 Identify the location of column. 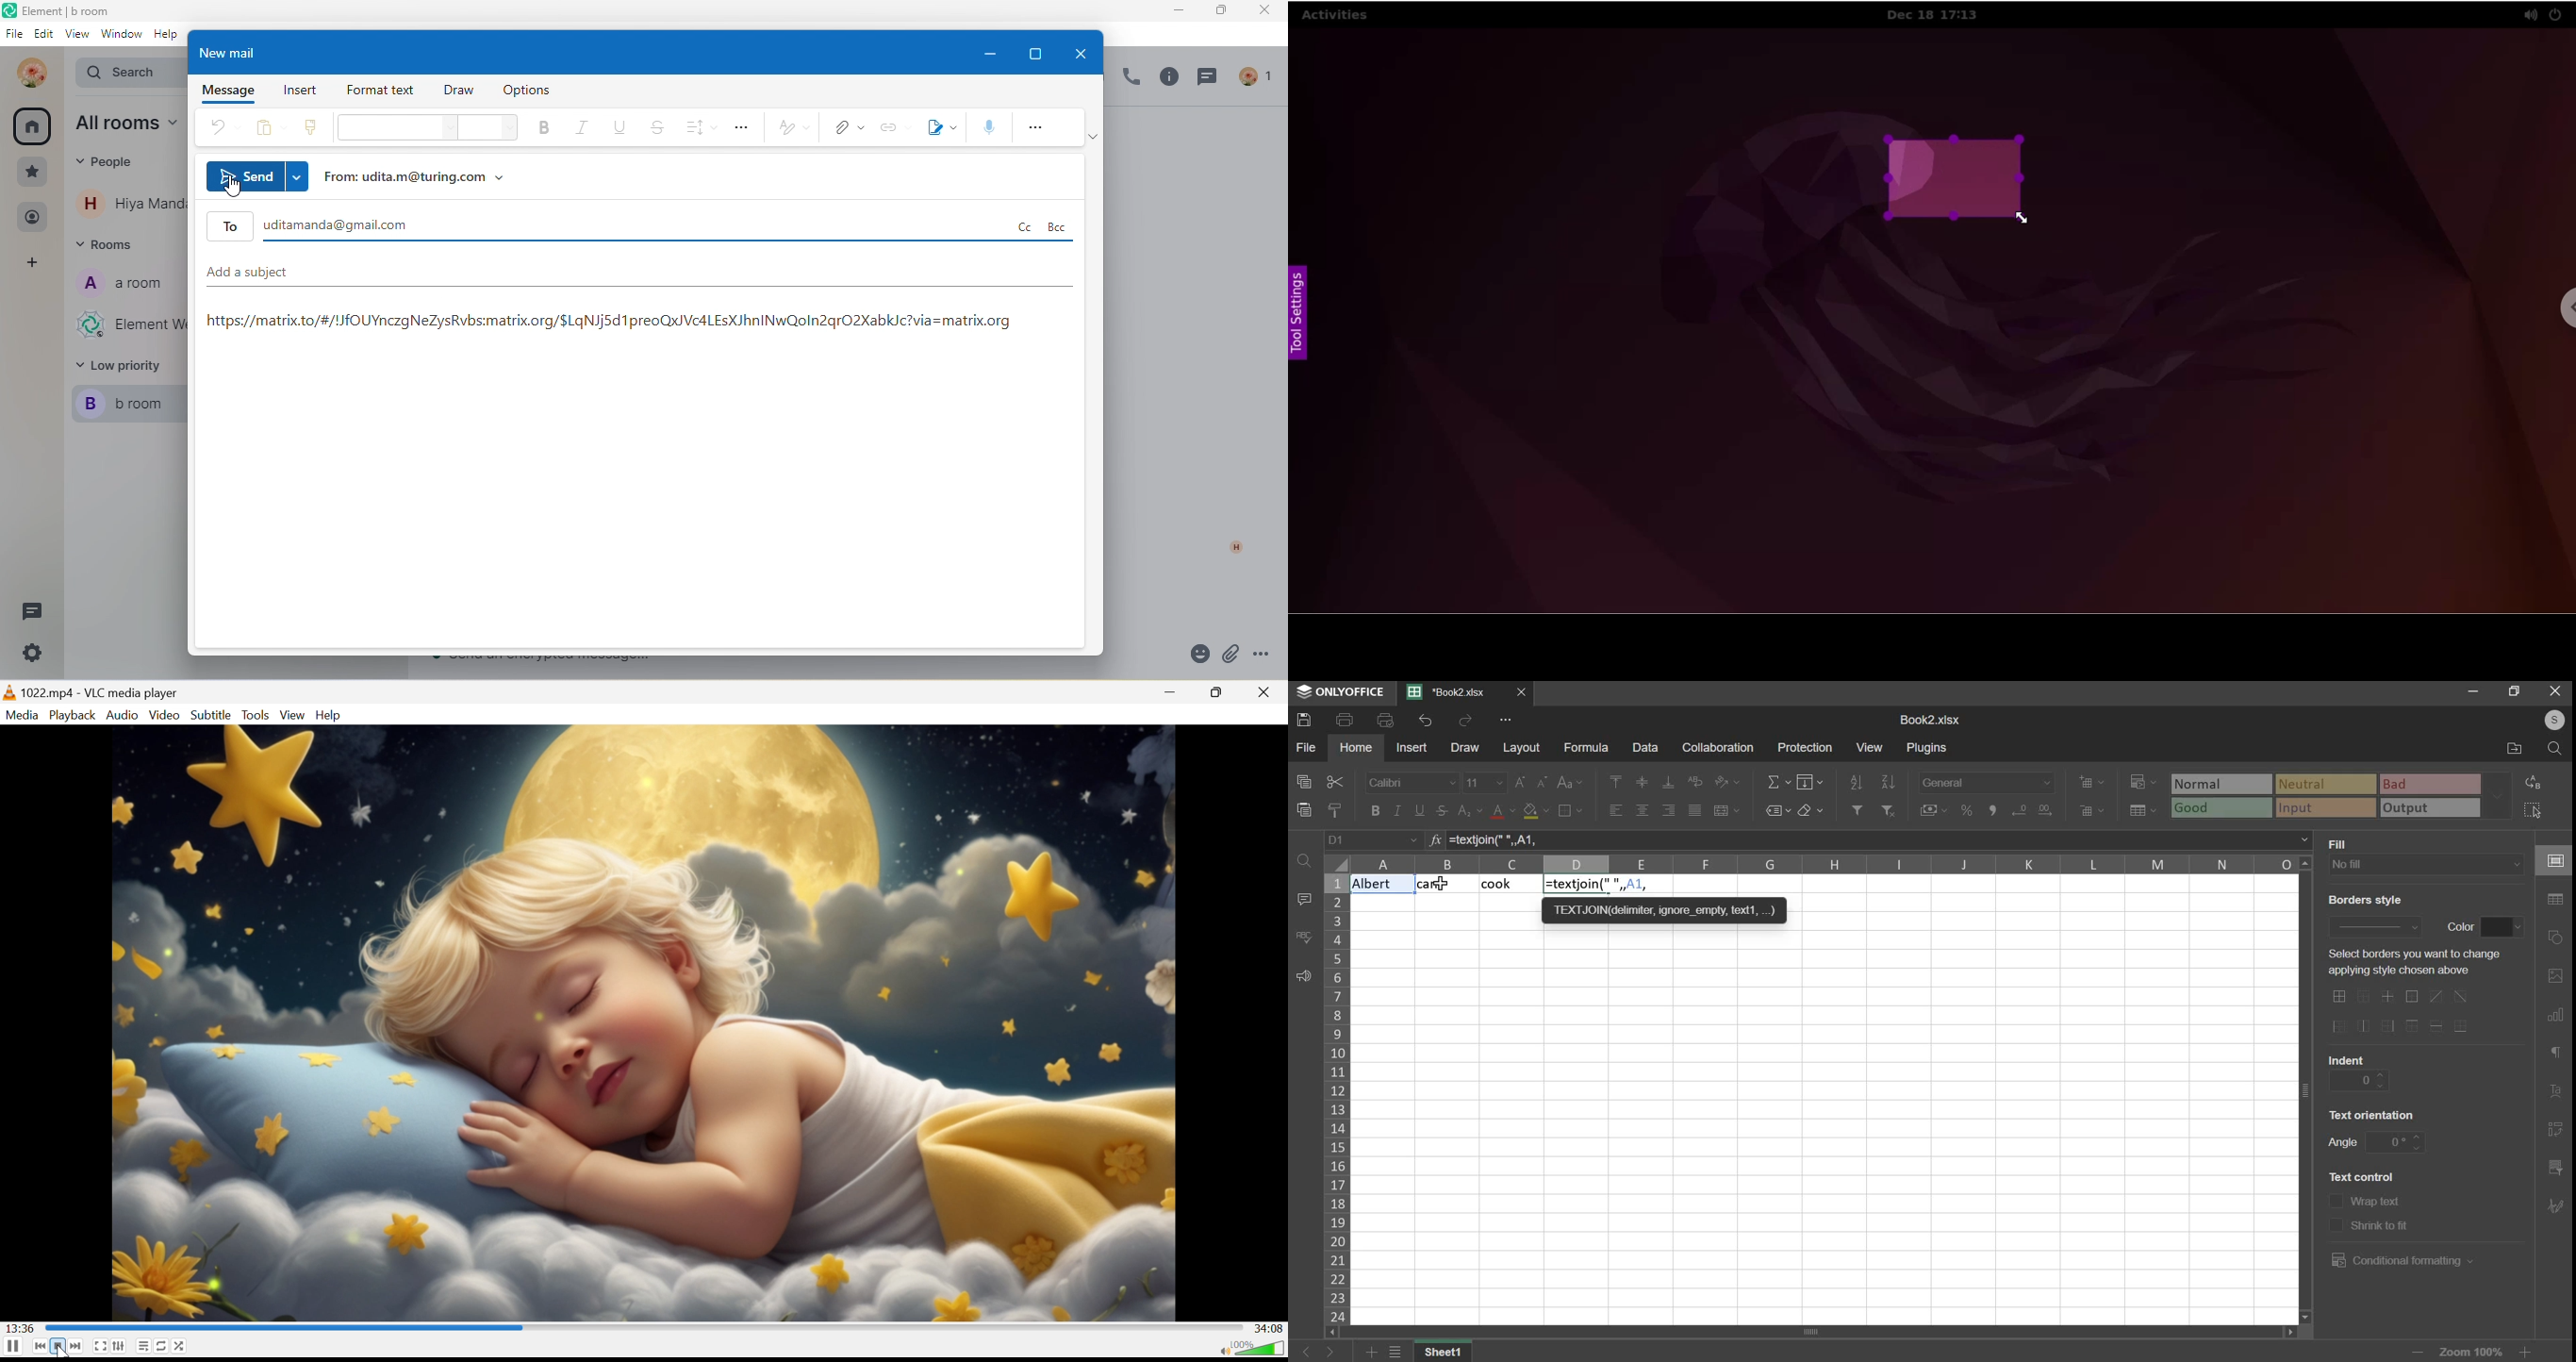
(1336, 1098).